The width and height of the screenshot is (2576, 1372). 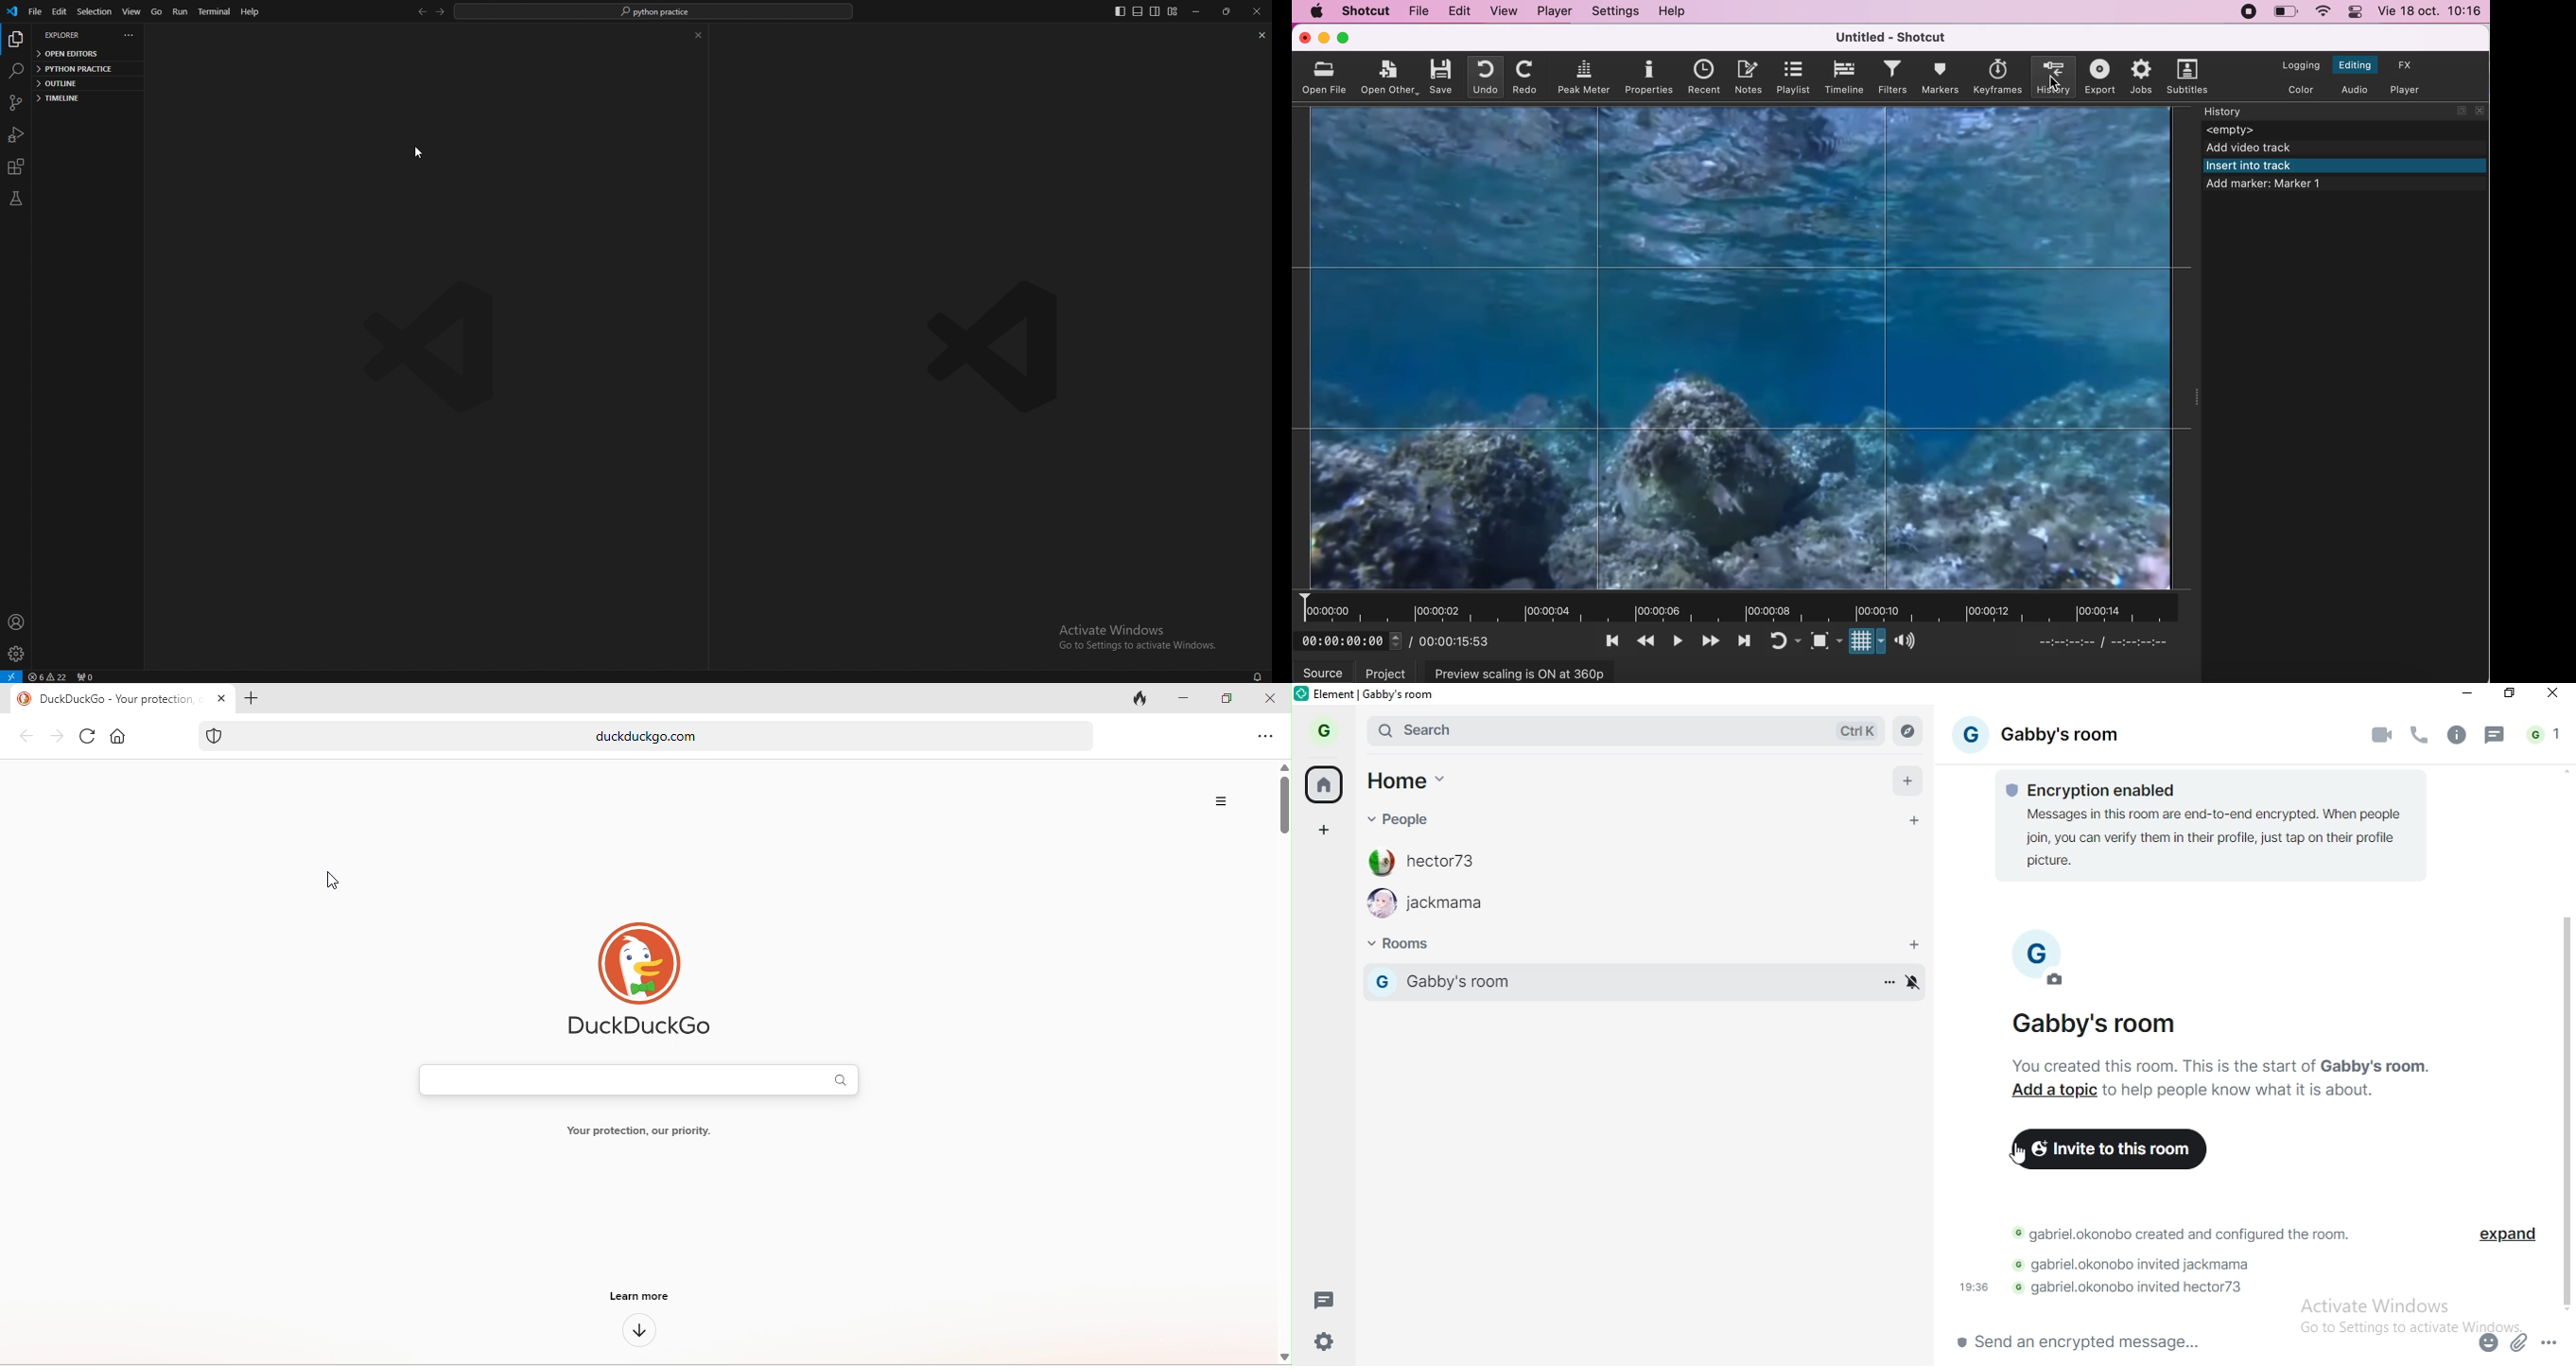 What do you see at coordinates (336, 881) in the screenshot?
I see `cursor` at bounding box center [336, 881].